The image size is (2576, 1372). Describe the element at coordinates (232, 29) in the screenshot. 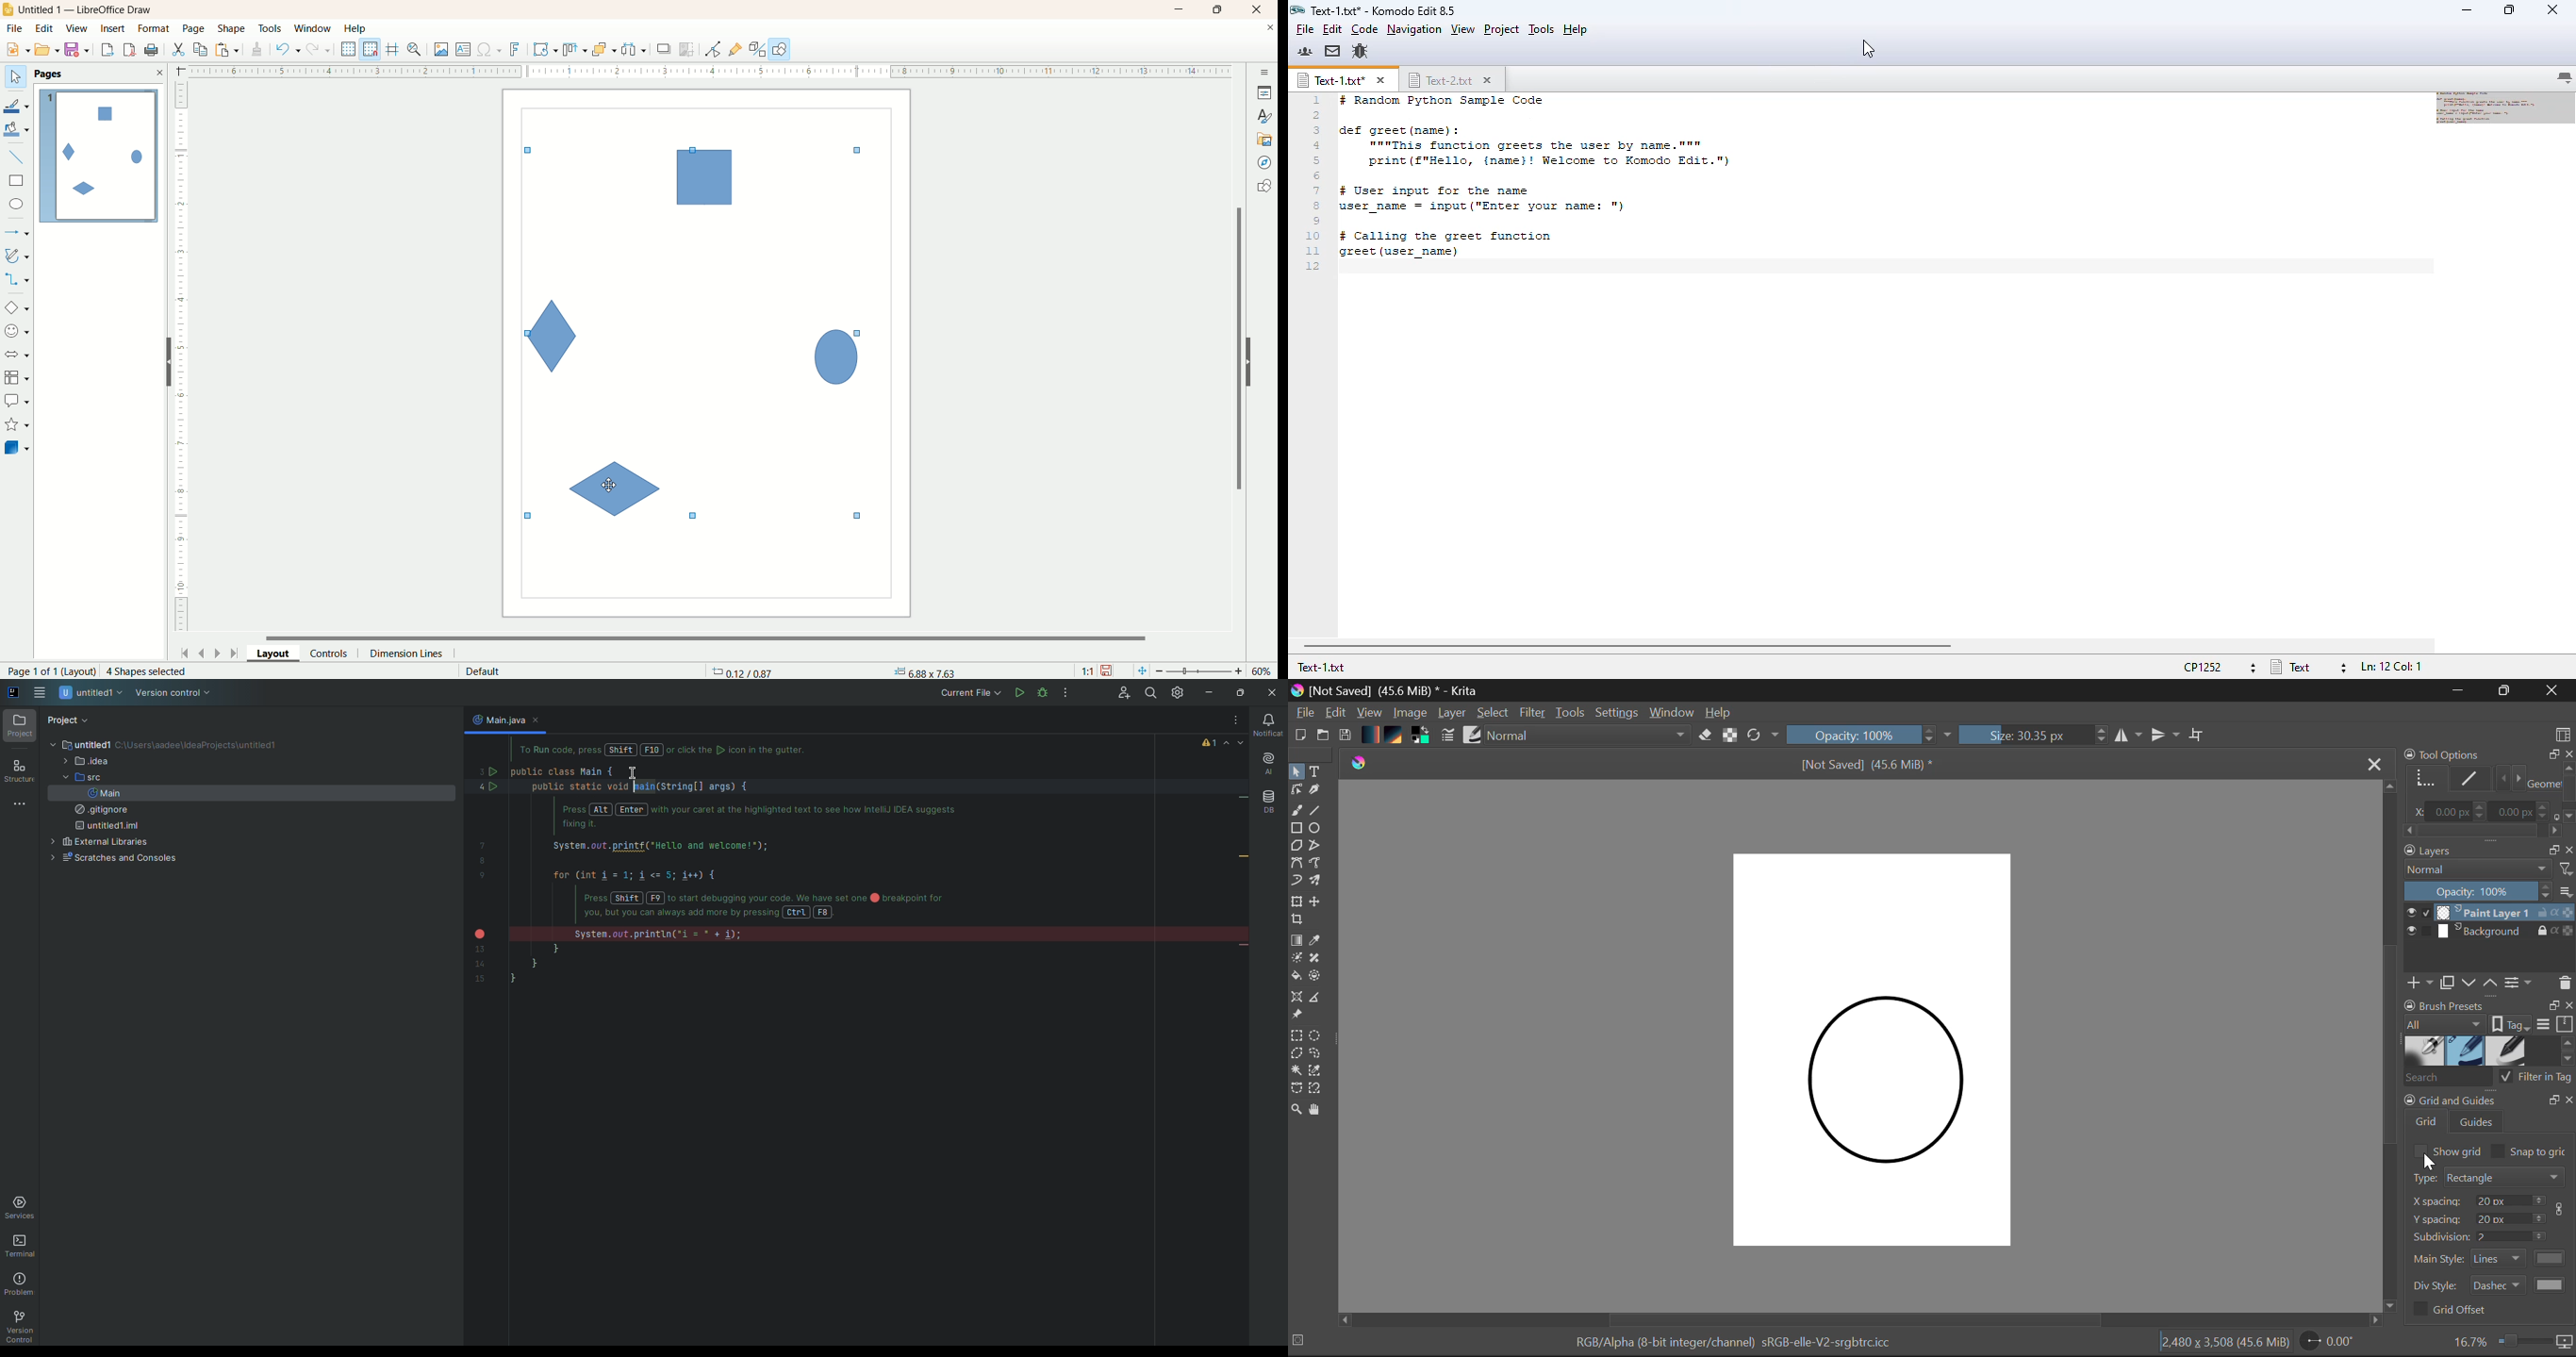

I see `shape` at that location.